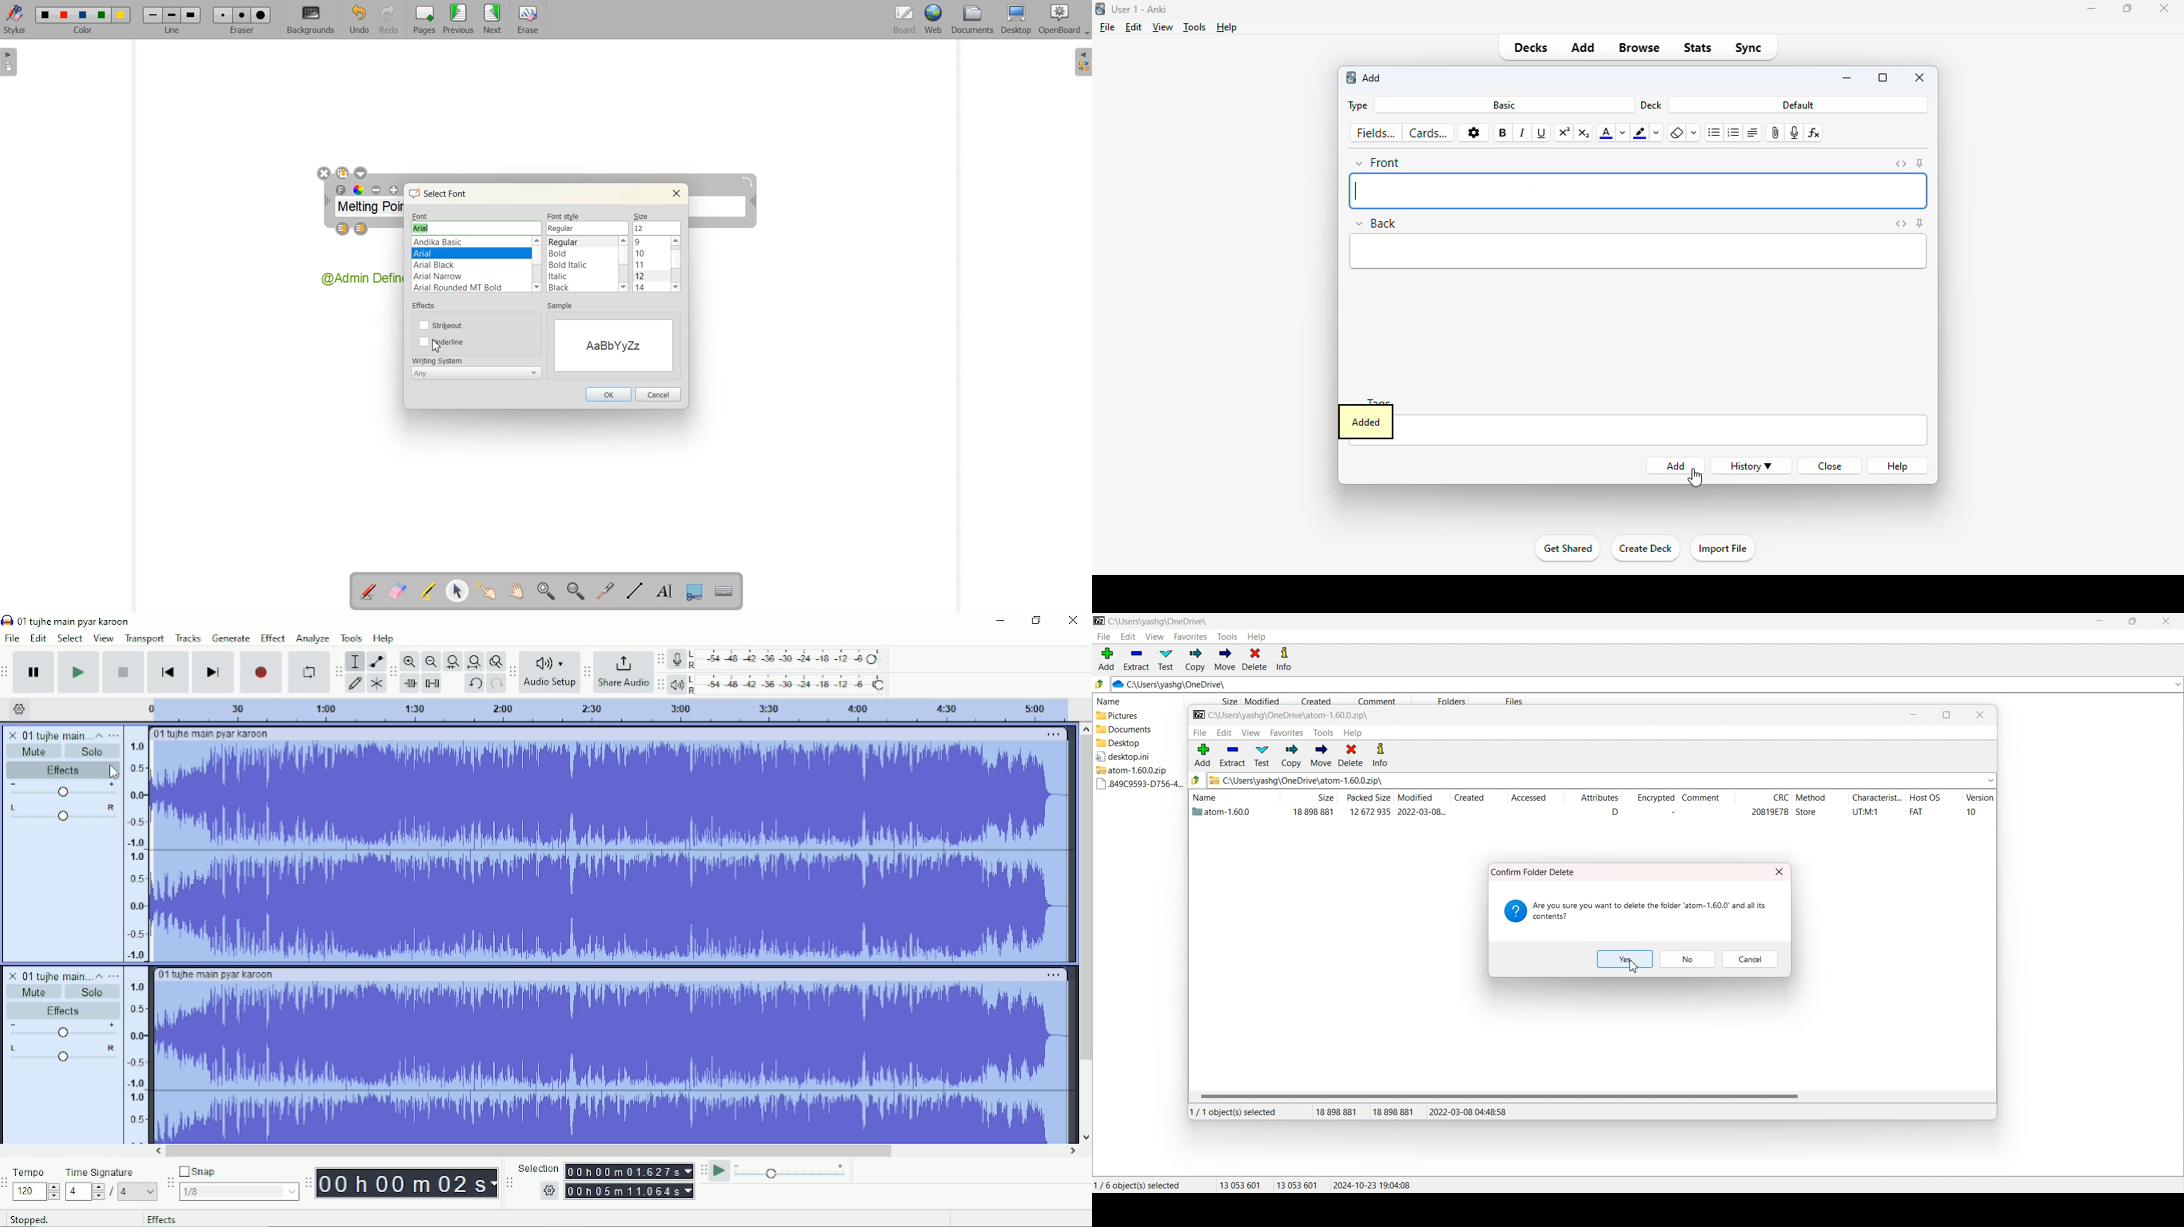  I want to click on equations, so click(1814, 134).